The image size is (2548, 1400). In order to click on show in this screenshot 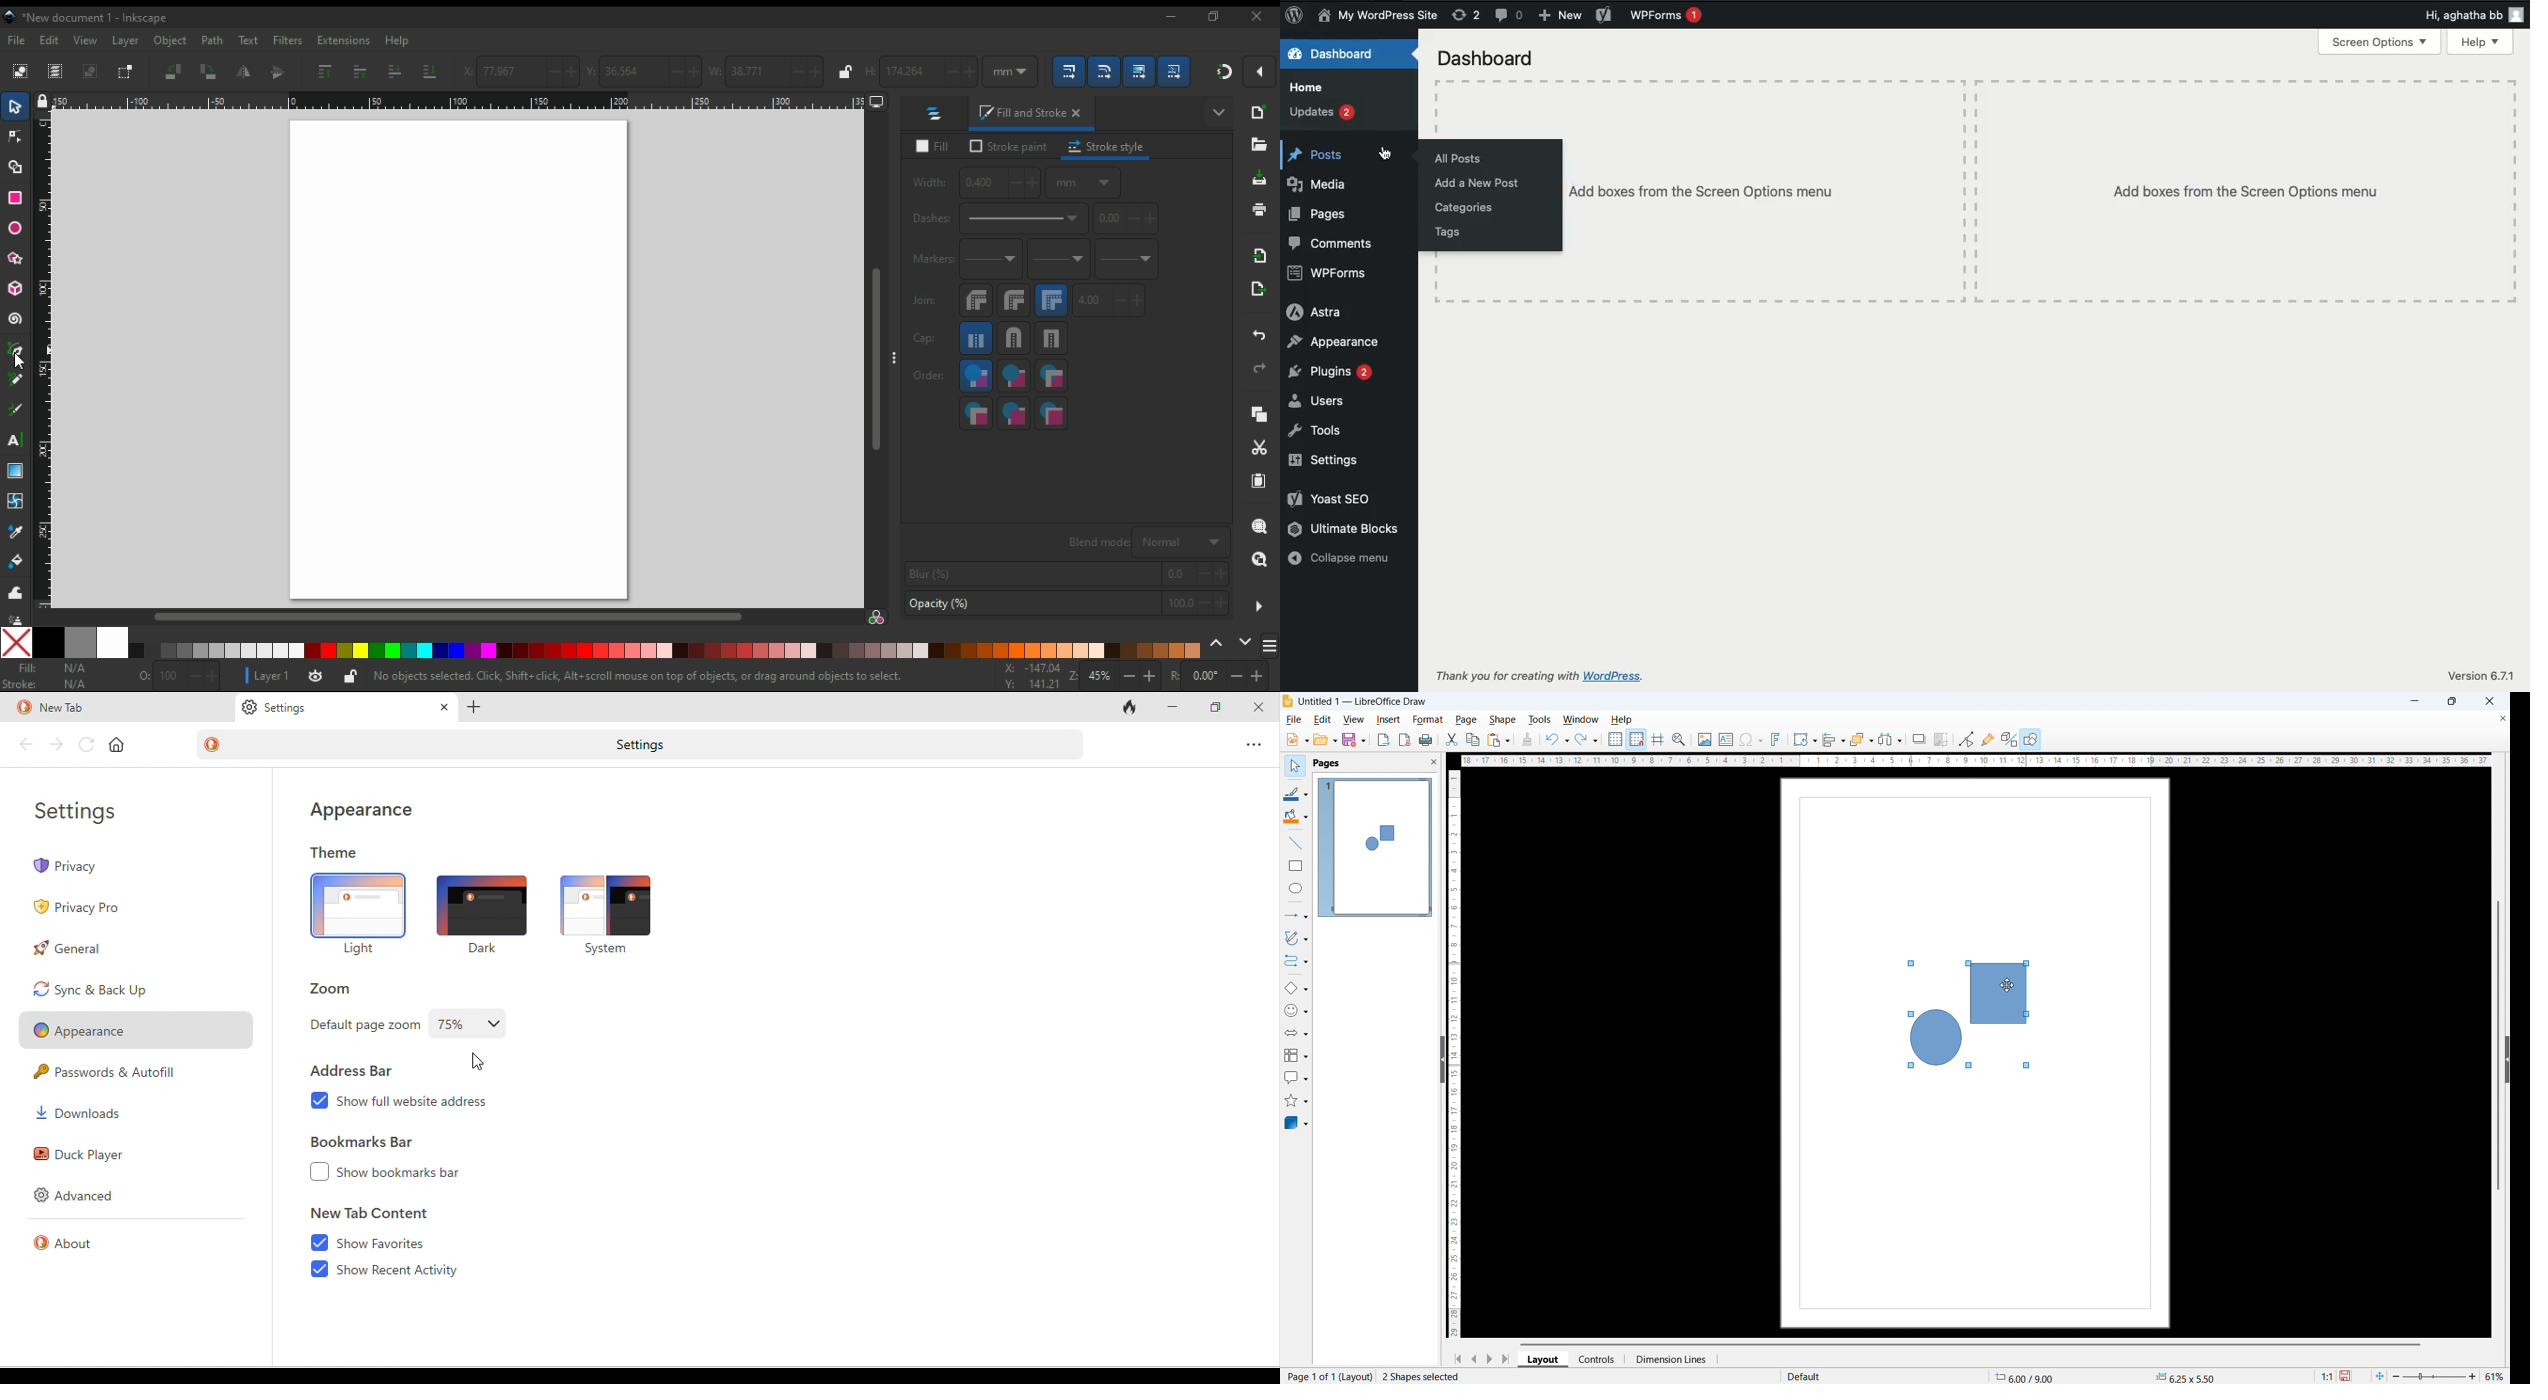, I will do `click(1216, 114)`.